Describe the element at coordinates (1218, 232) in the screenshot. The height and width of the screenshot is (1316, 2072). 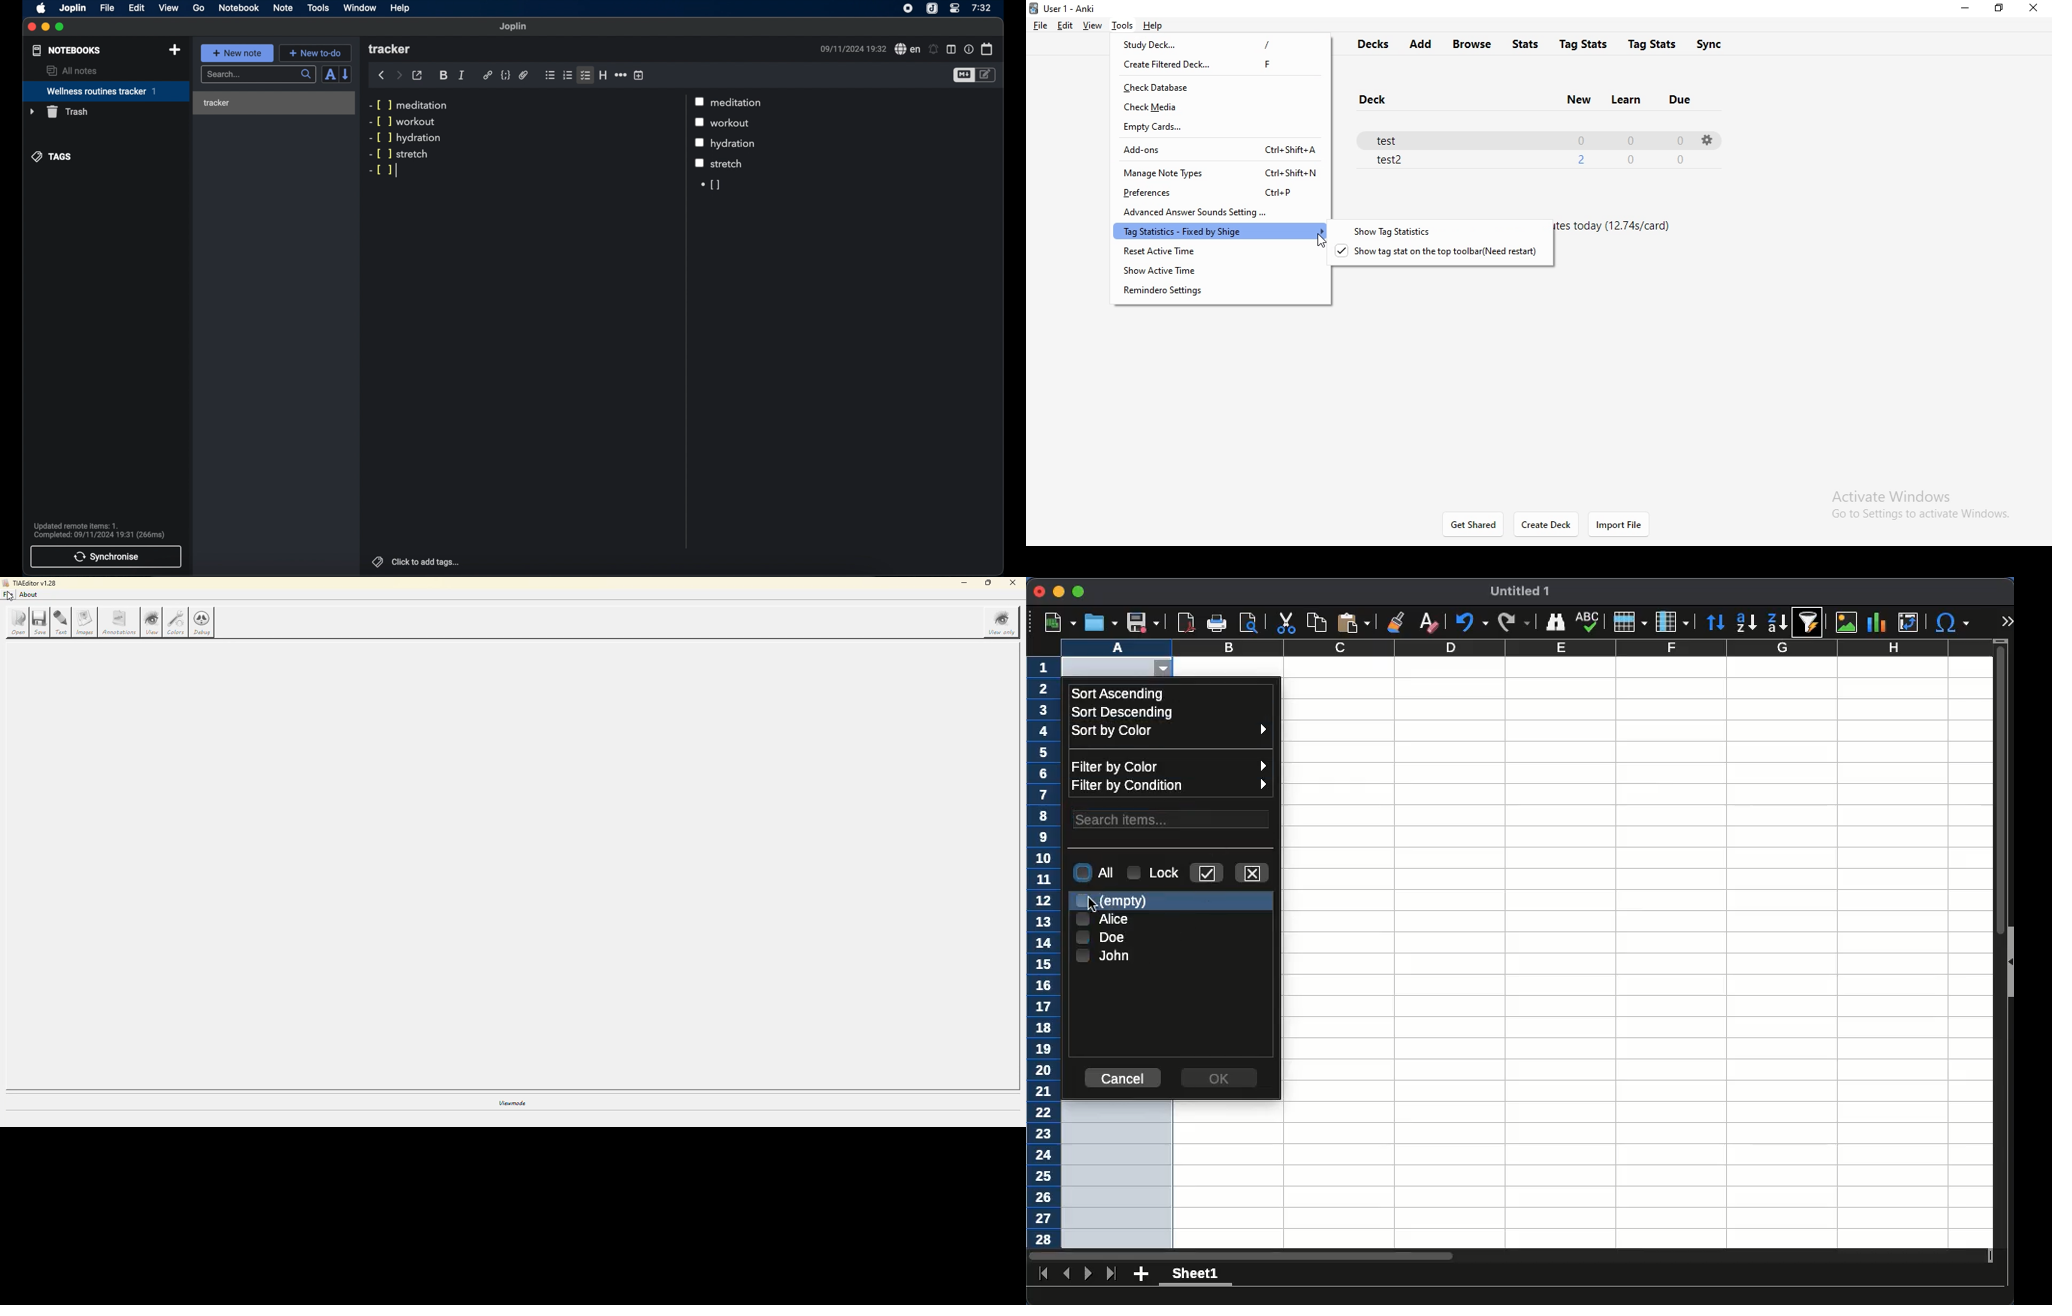
I see `tag statistics ` at that location.